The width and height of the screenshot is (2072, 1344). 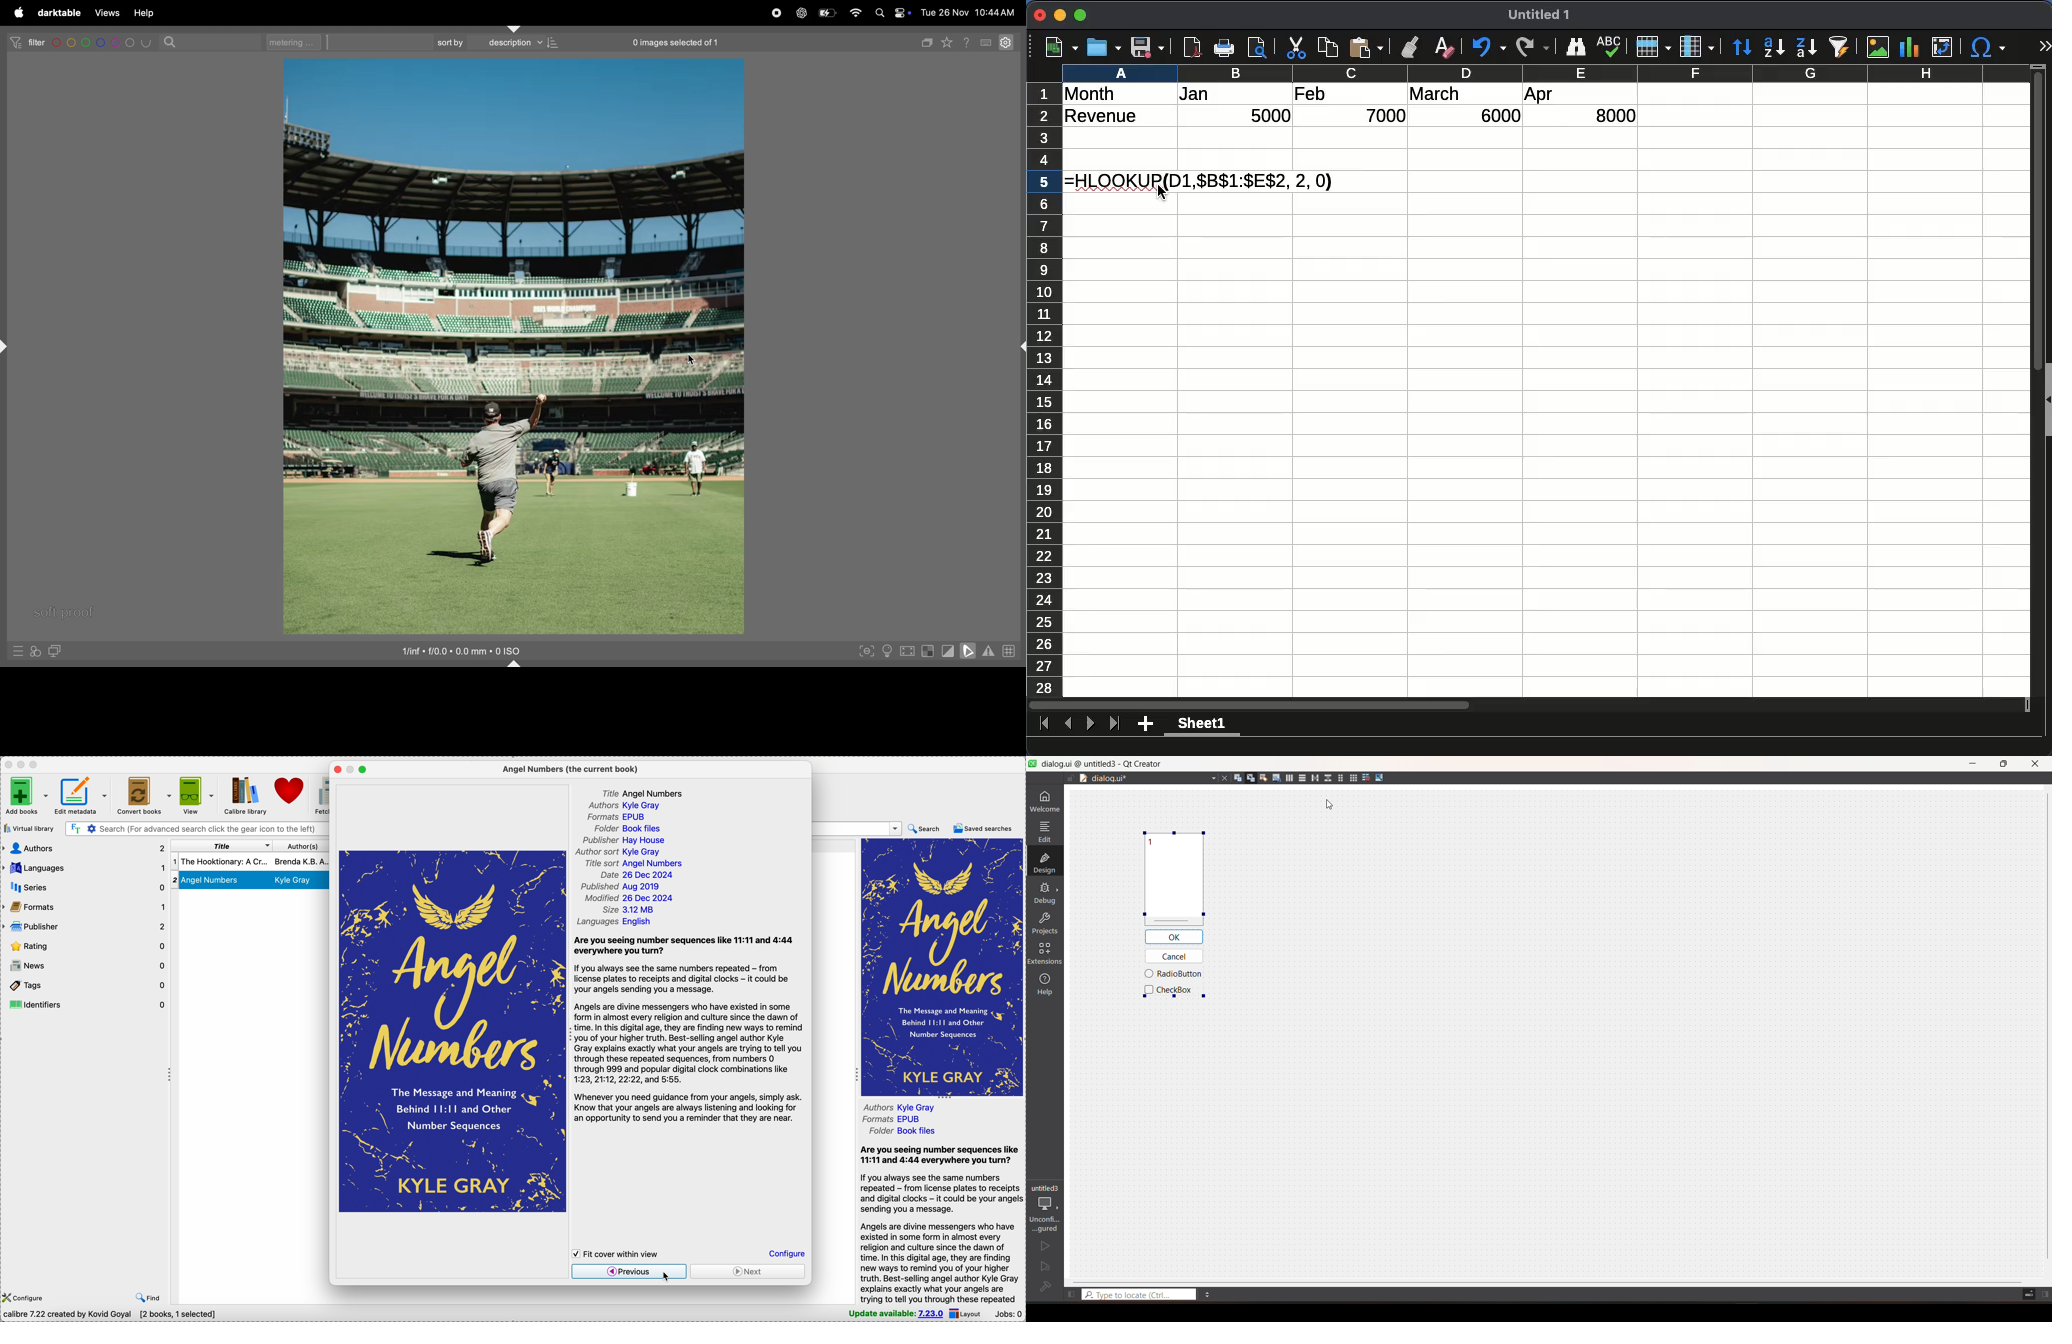 I want to click on favourites, so click(x=949, y=42).